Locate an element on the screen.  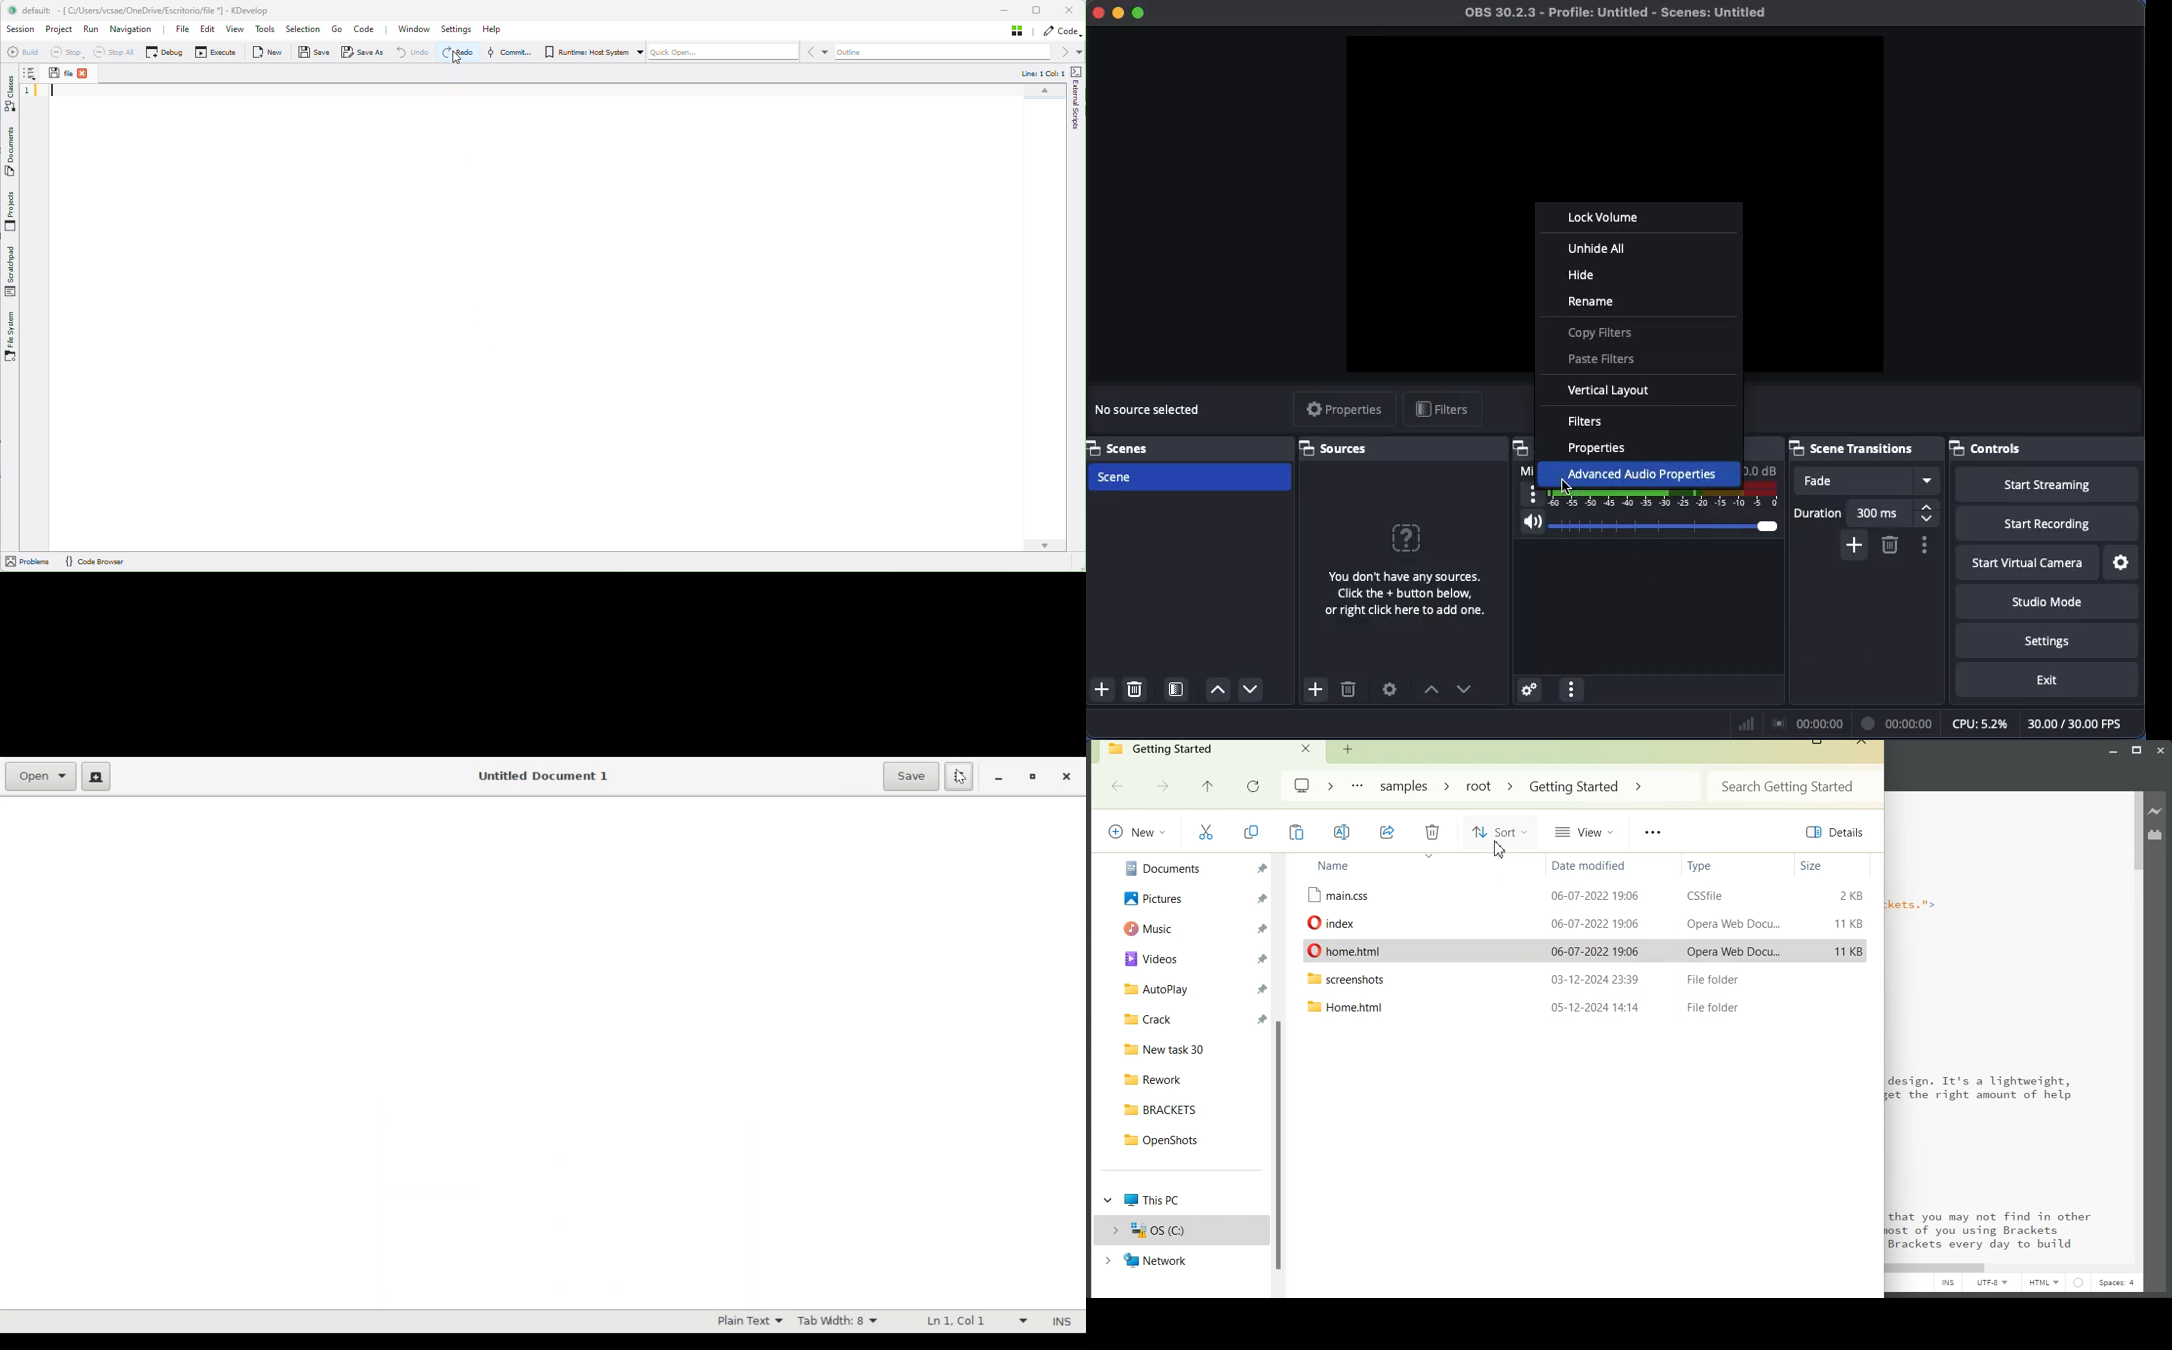
Start recording is located at coordinates (2048, 524).